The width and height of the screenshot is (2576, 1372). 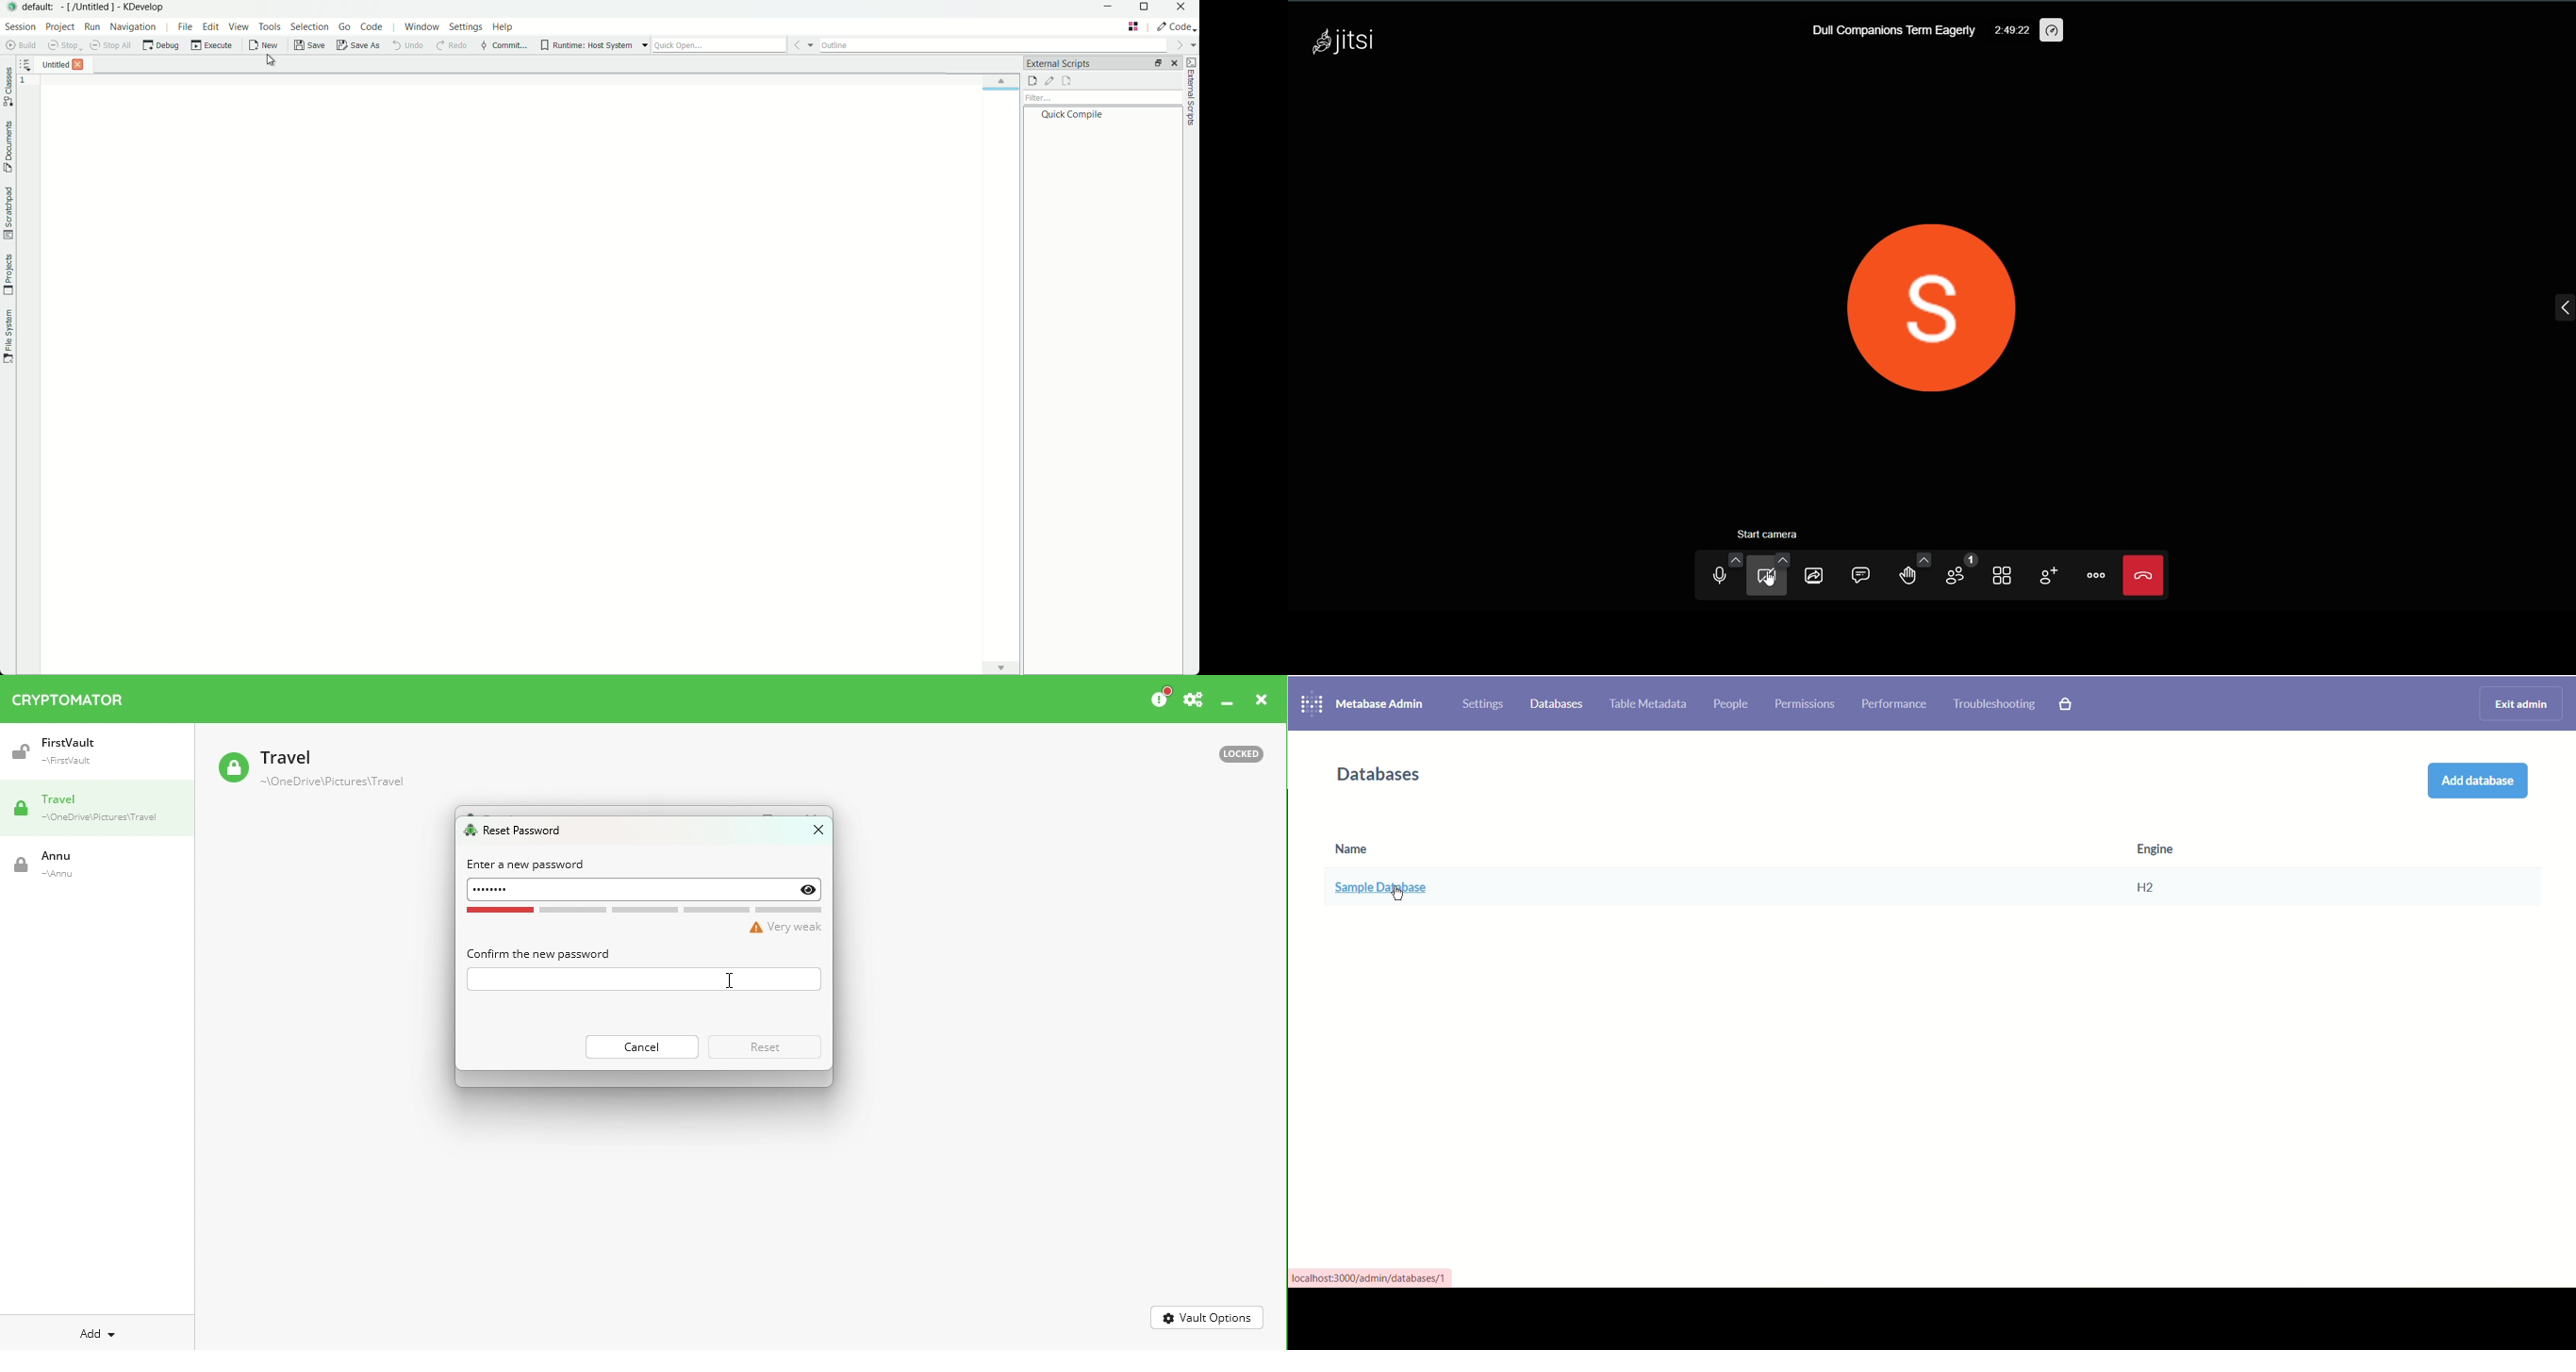 What do you see at coordinates (1925, 298) in the screenshot?
I see `display picture` at bounding box center [1925, 298].